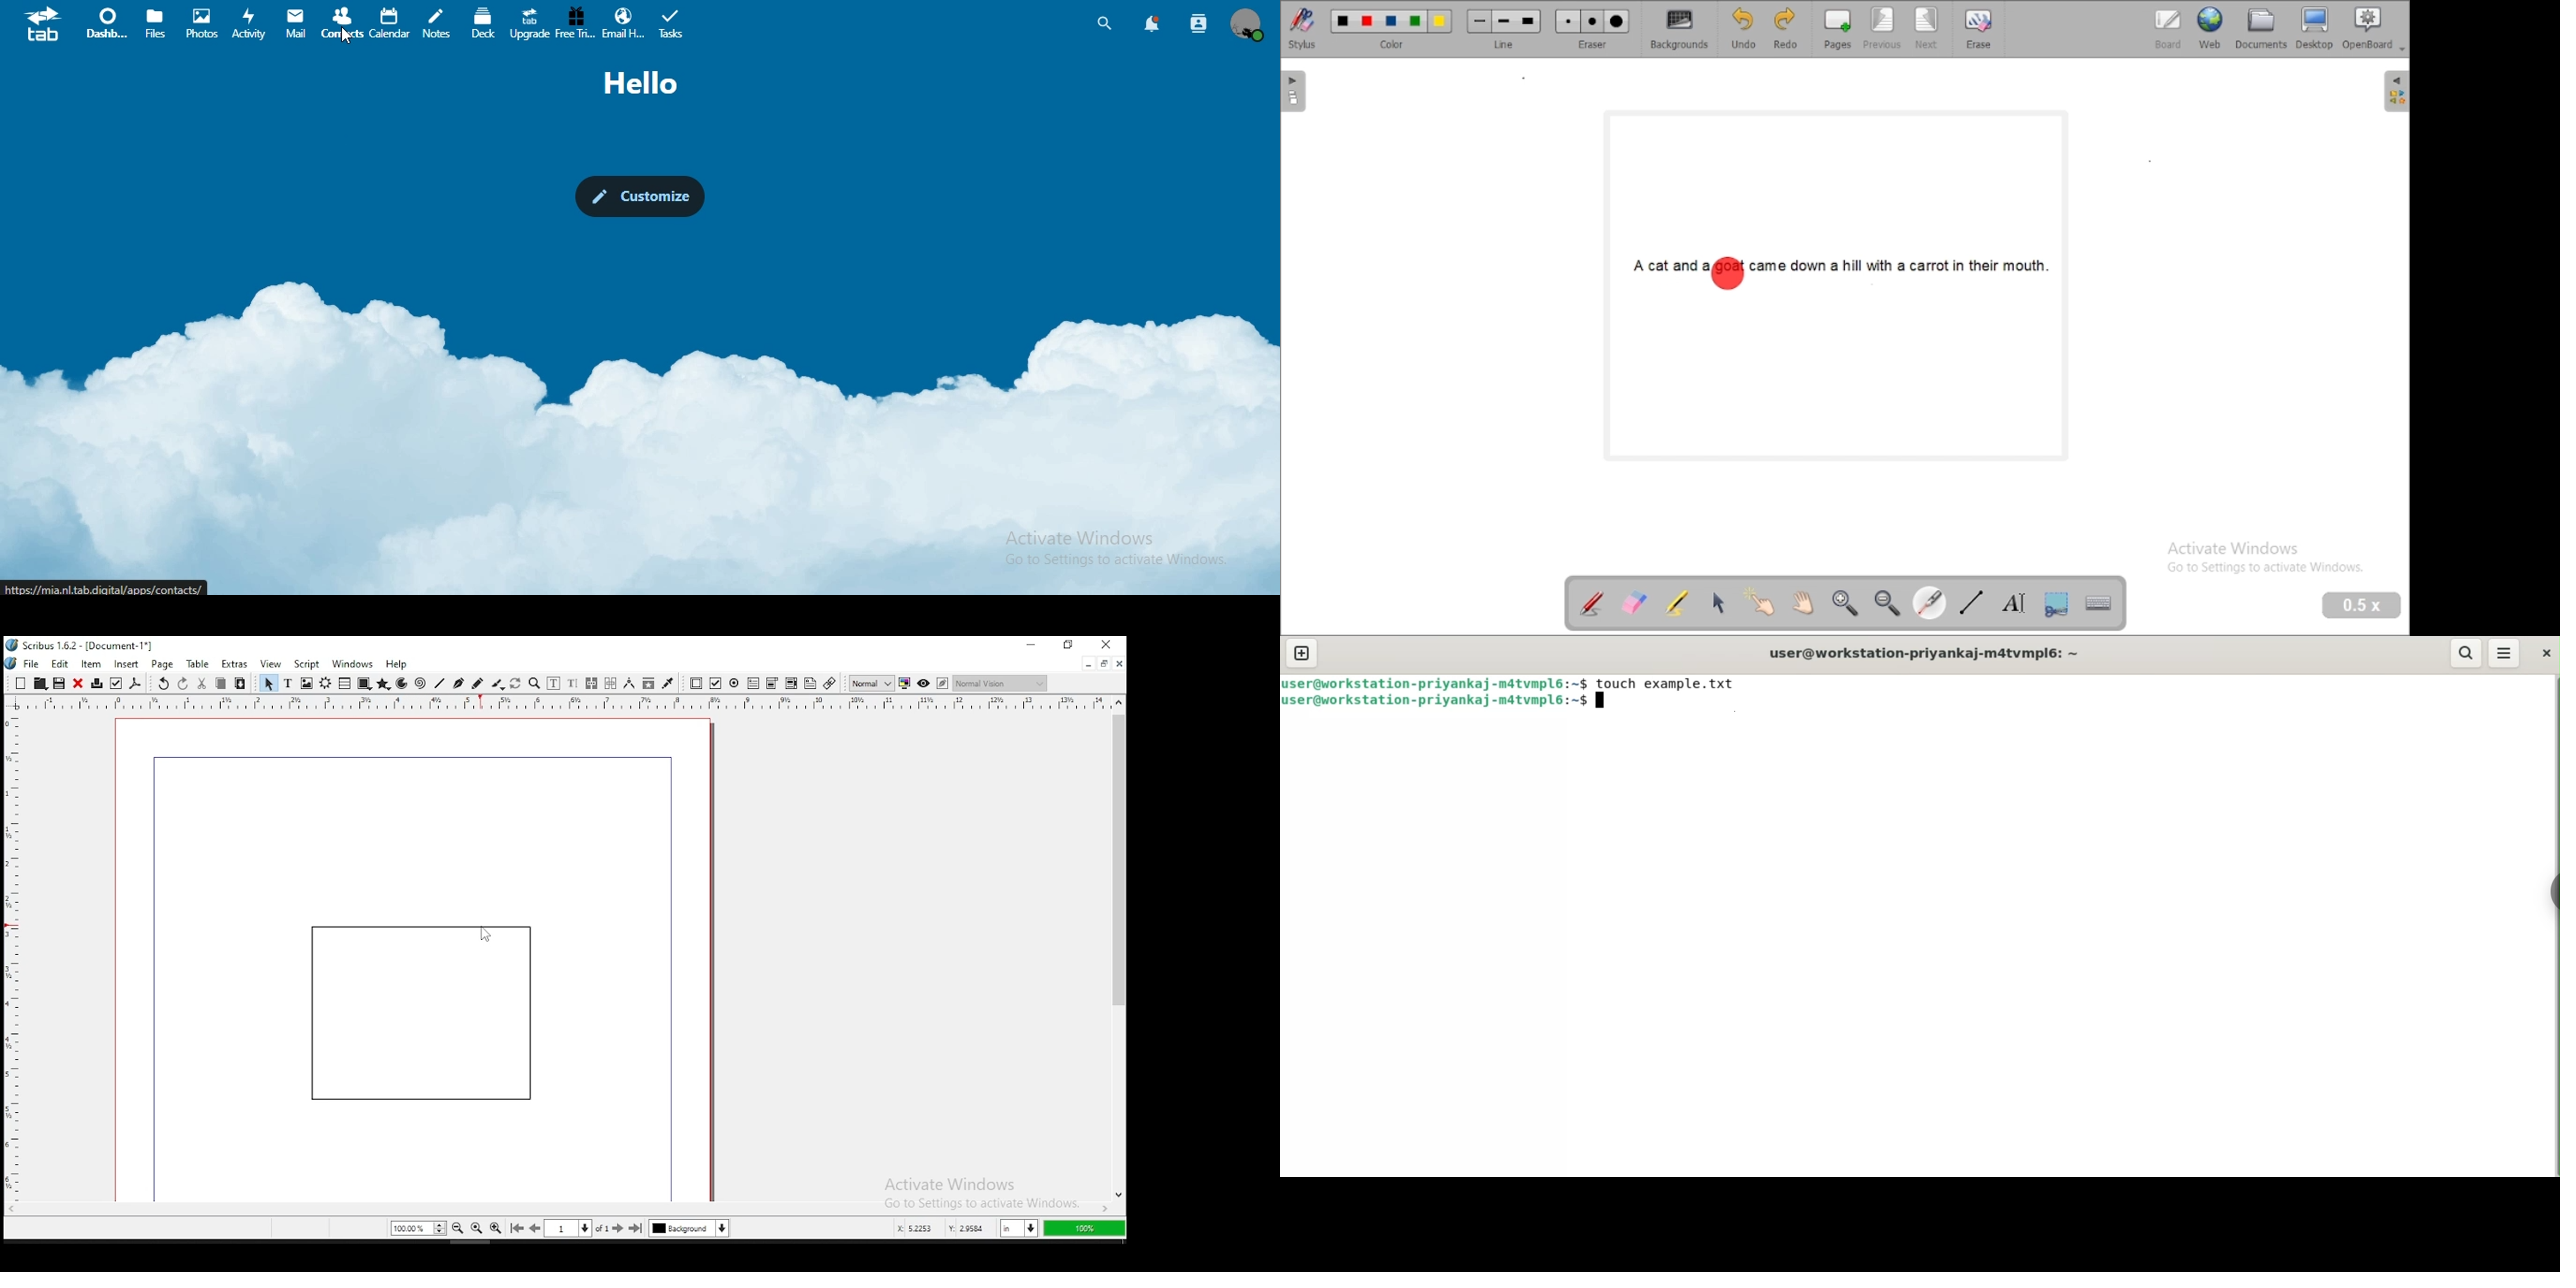 Image resolution: width=2576 pixels, height=1288 pixels. Describe the element at coordinates (342, 22) in the screenshot. I see `contact` at that location.